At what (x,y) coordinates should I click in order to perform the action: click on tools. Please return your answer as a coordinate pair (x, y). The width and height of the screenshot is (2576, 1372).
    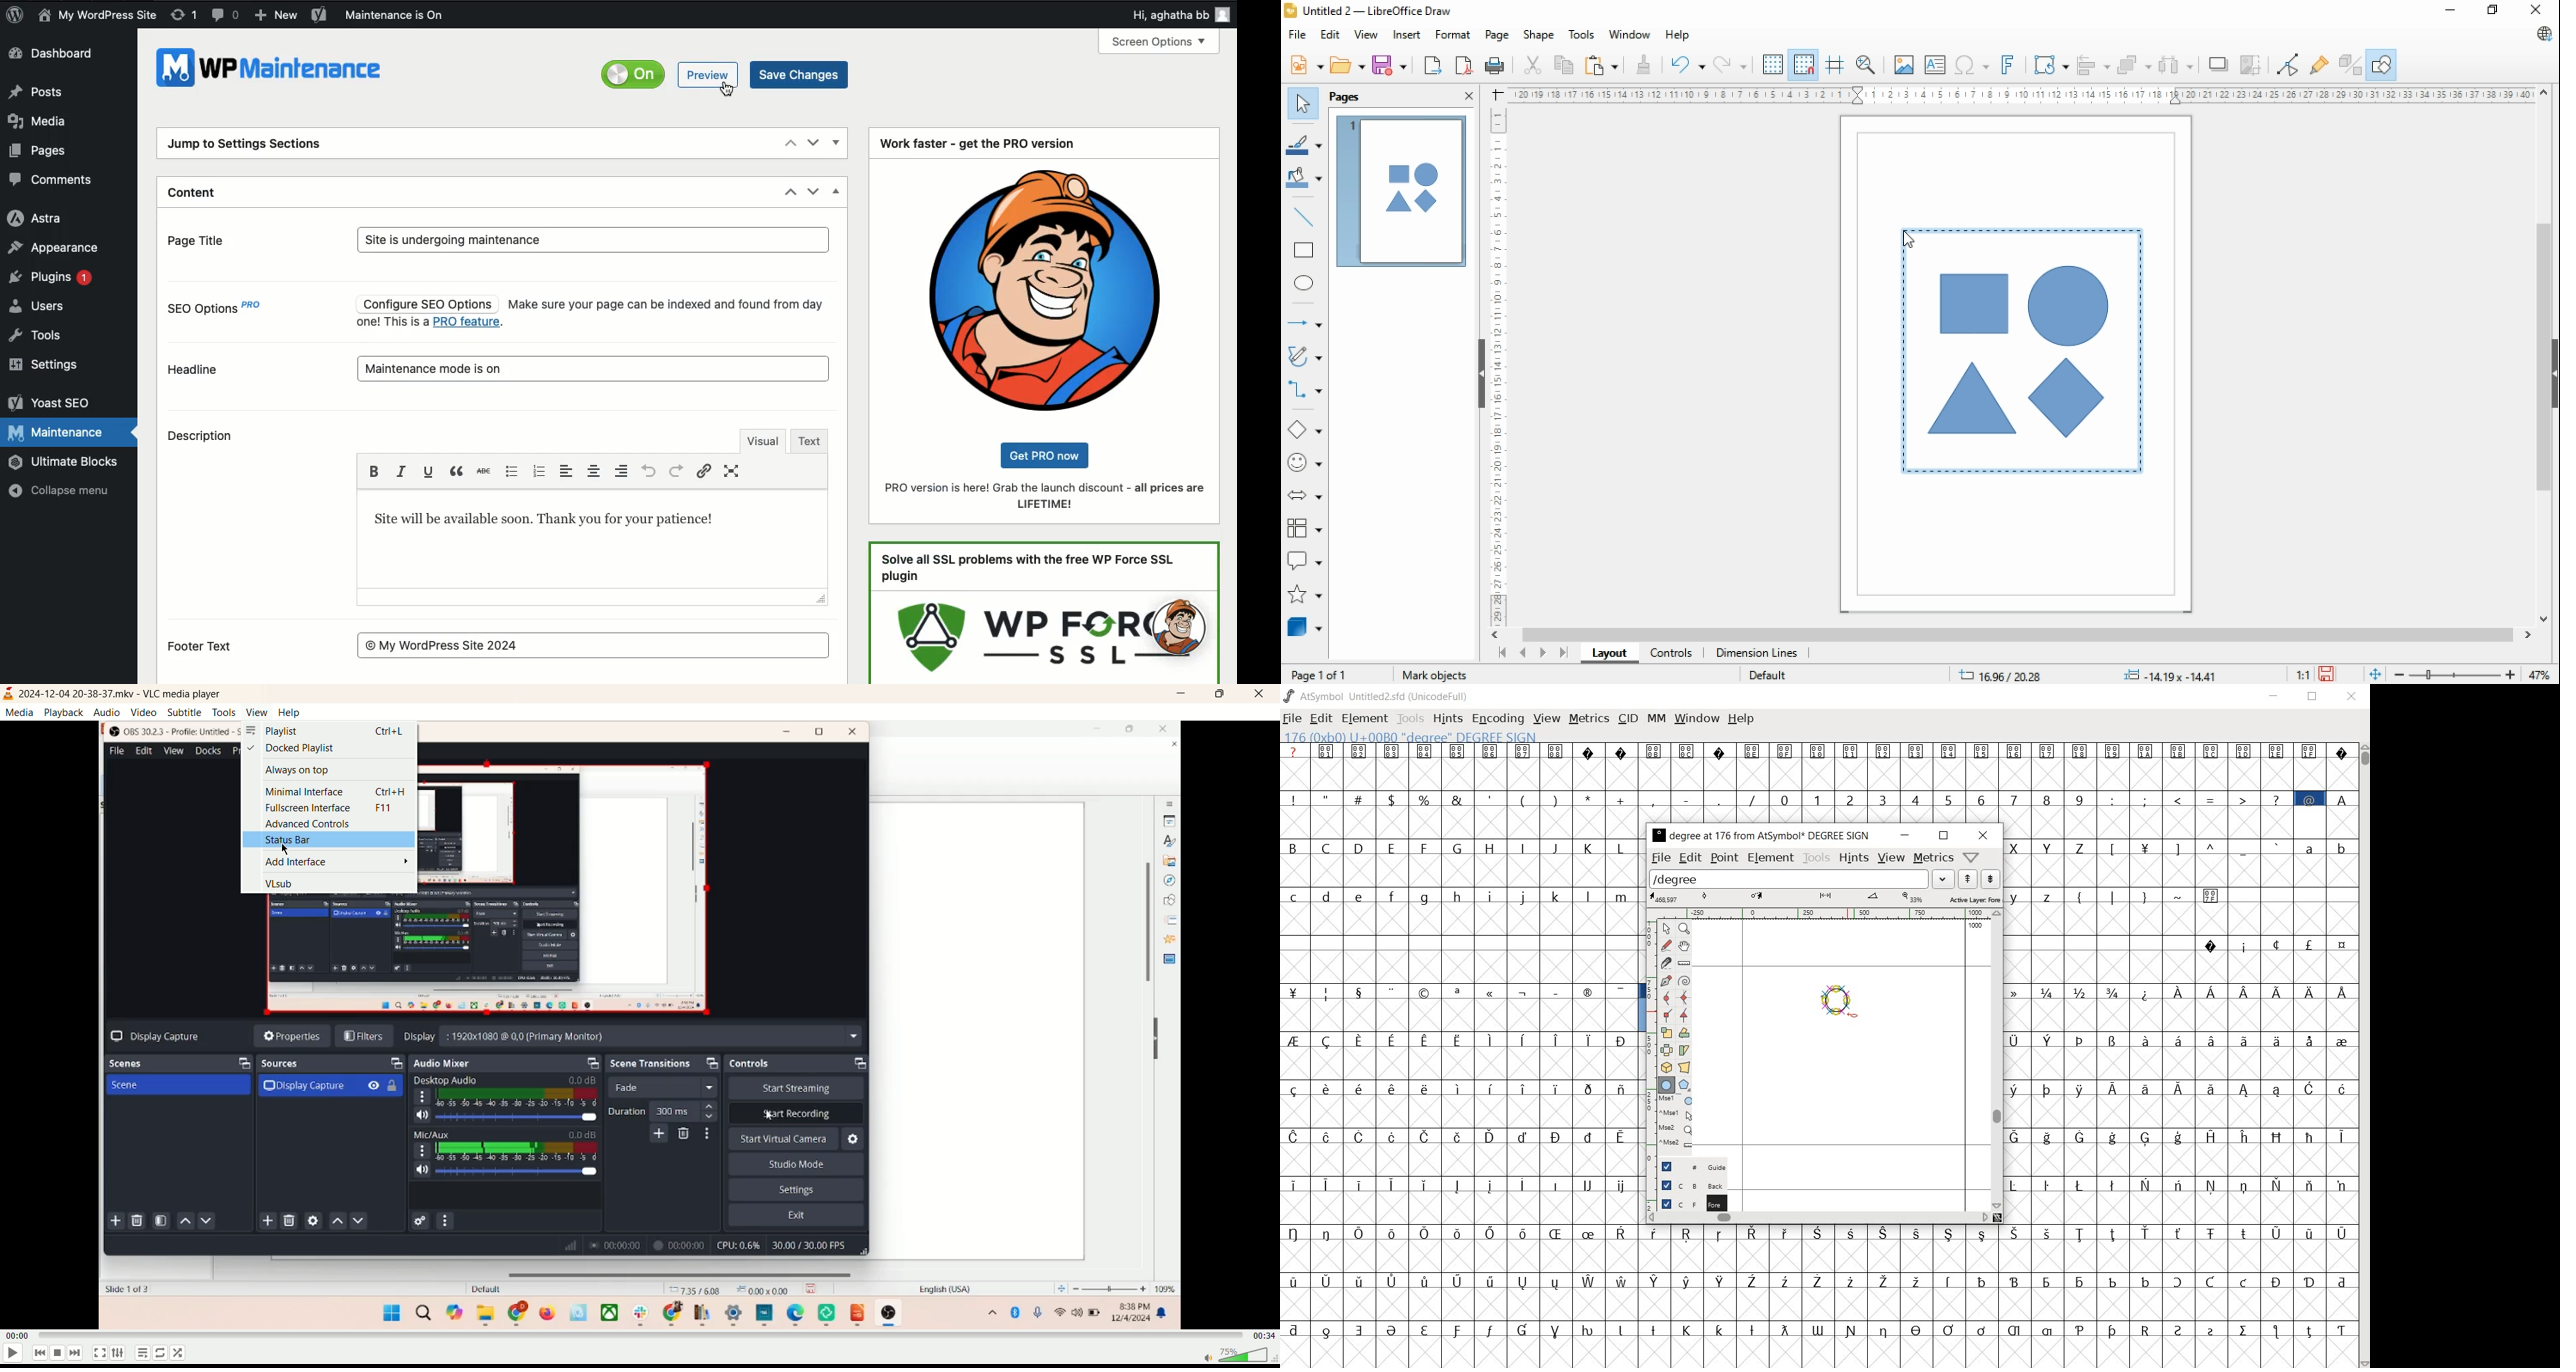
    Looking at the image, I should click on (1583, 34).